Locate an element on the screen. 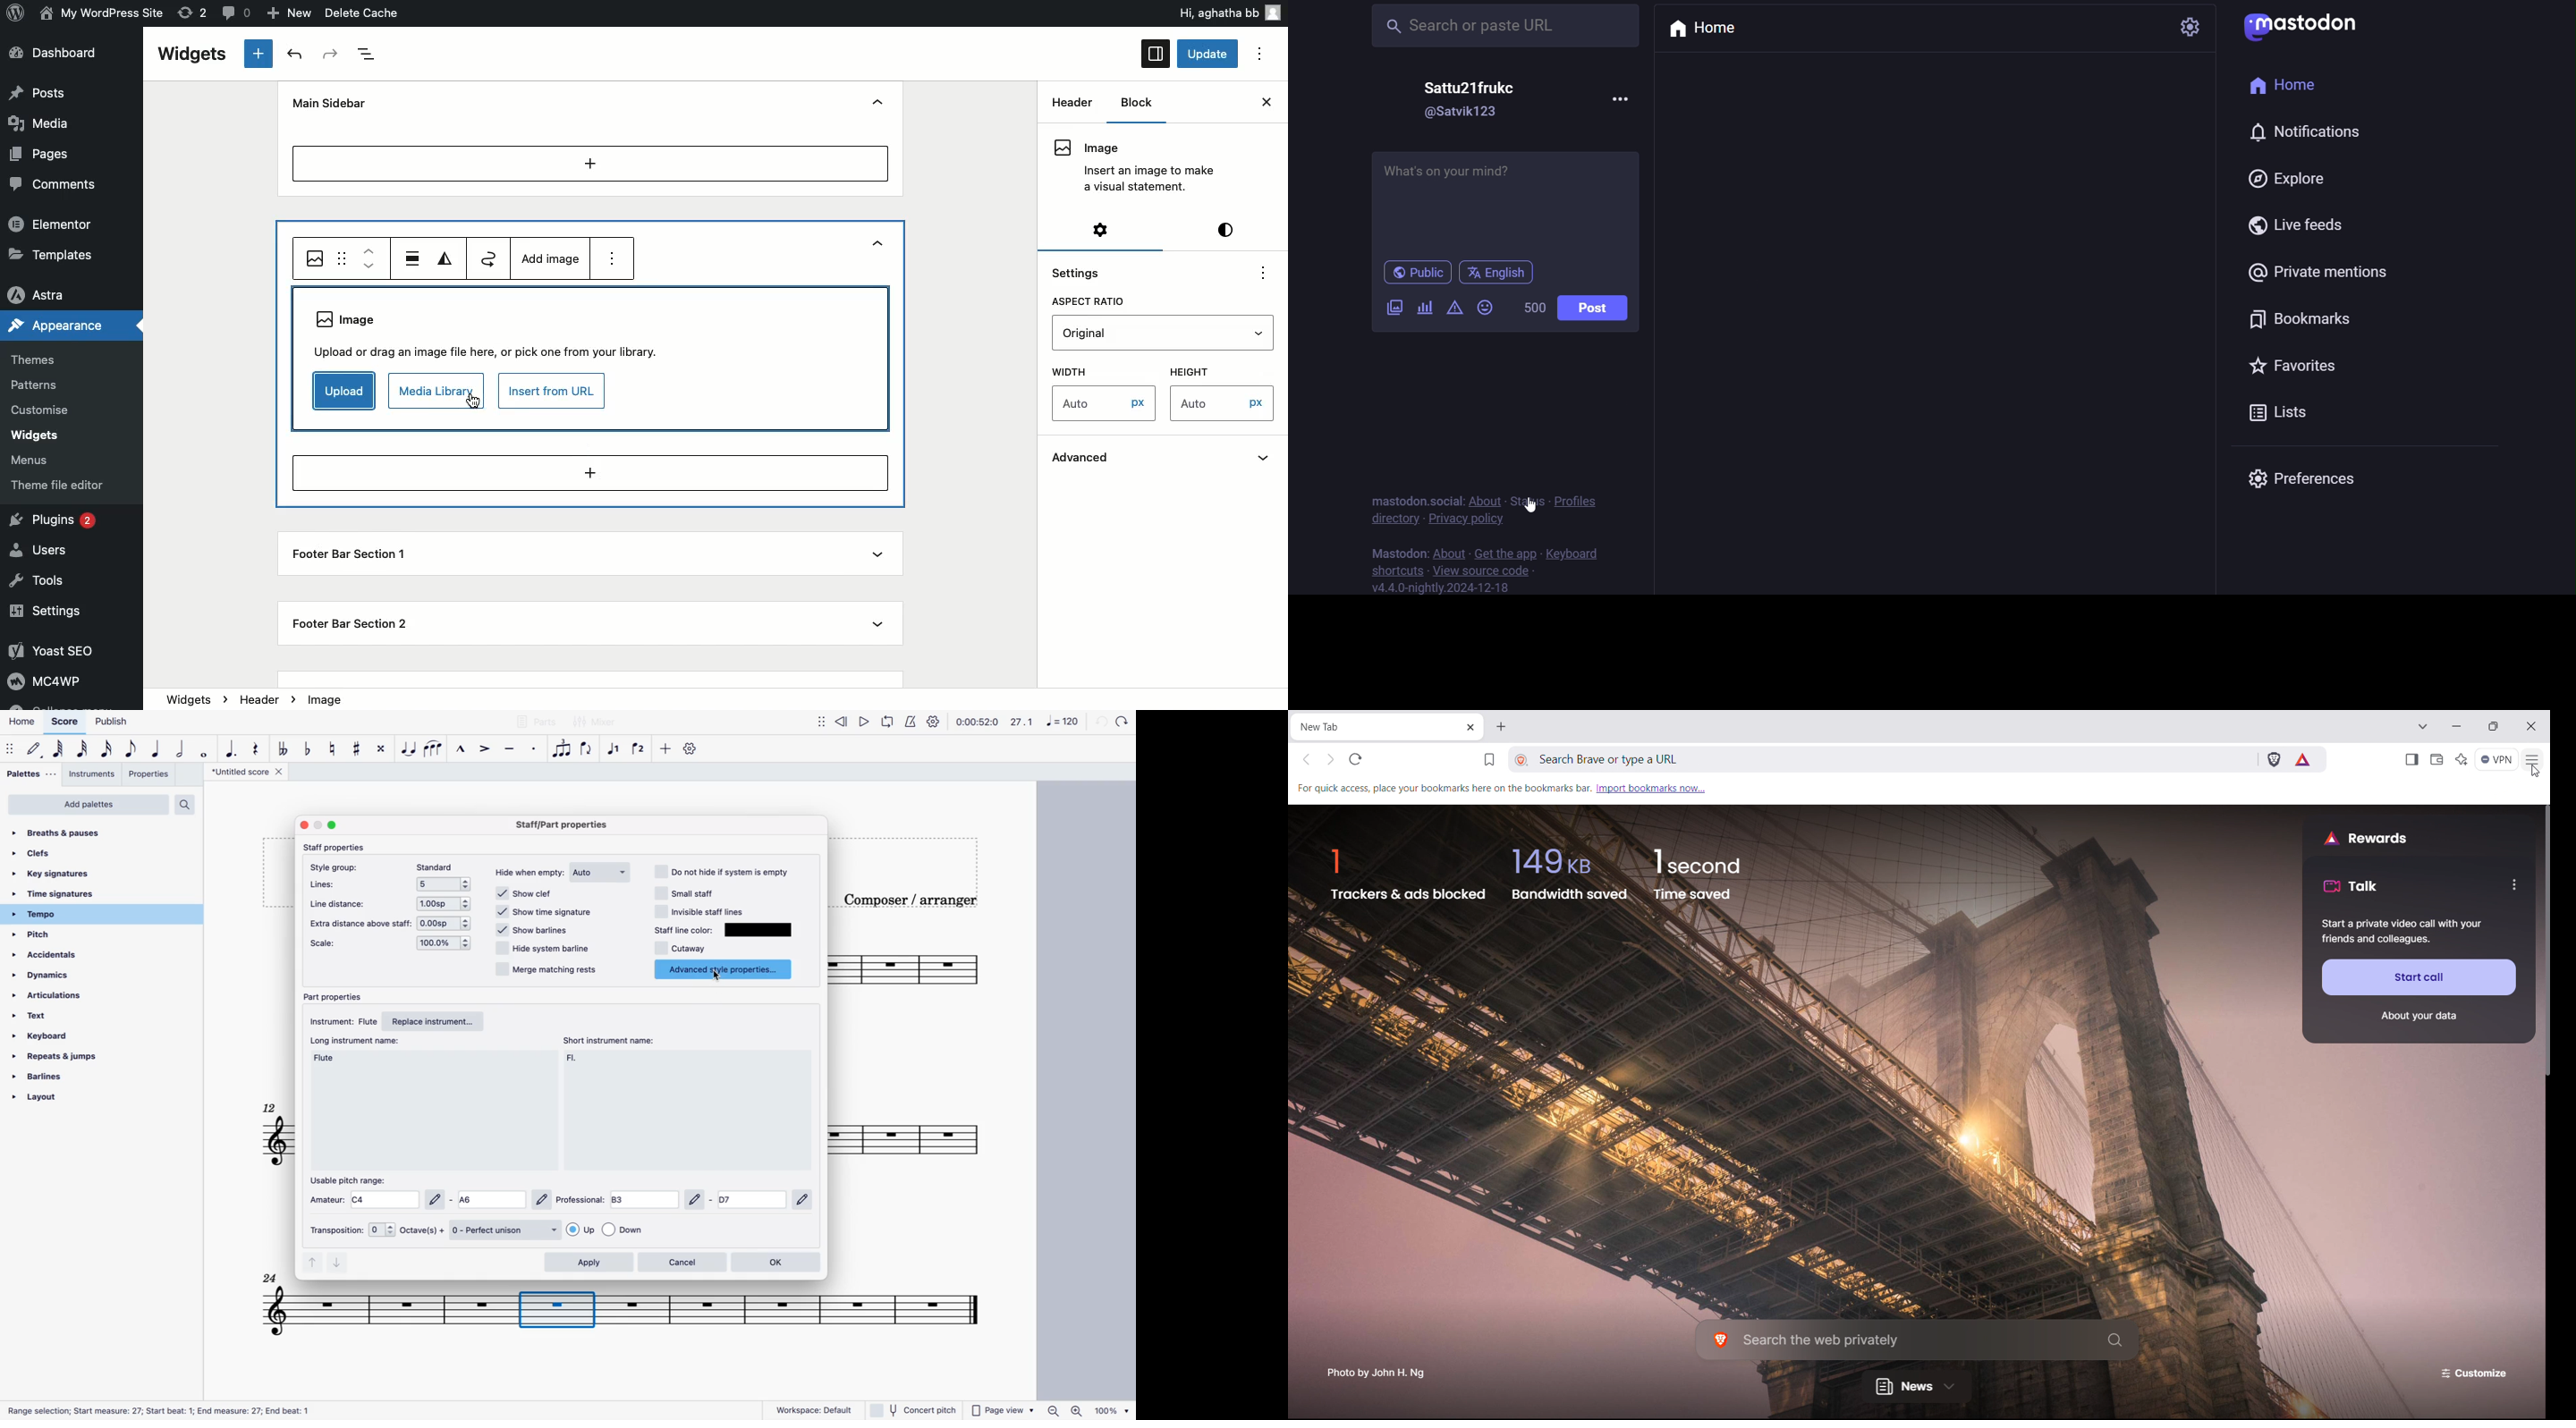 The width and height of the screenshot is (2576, 1428). search is located at coordinates (1505, 28).